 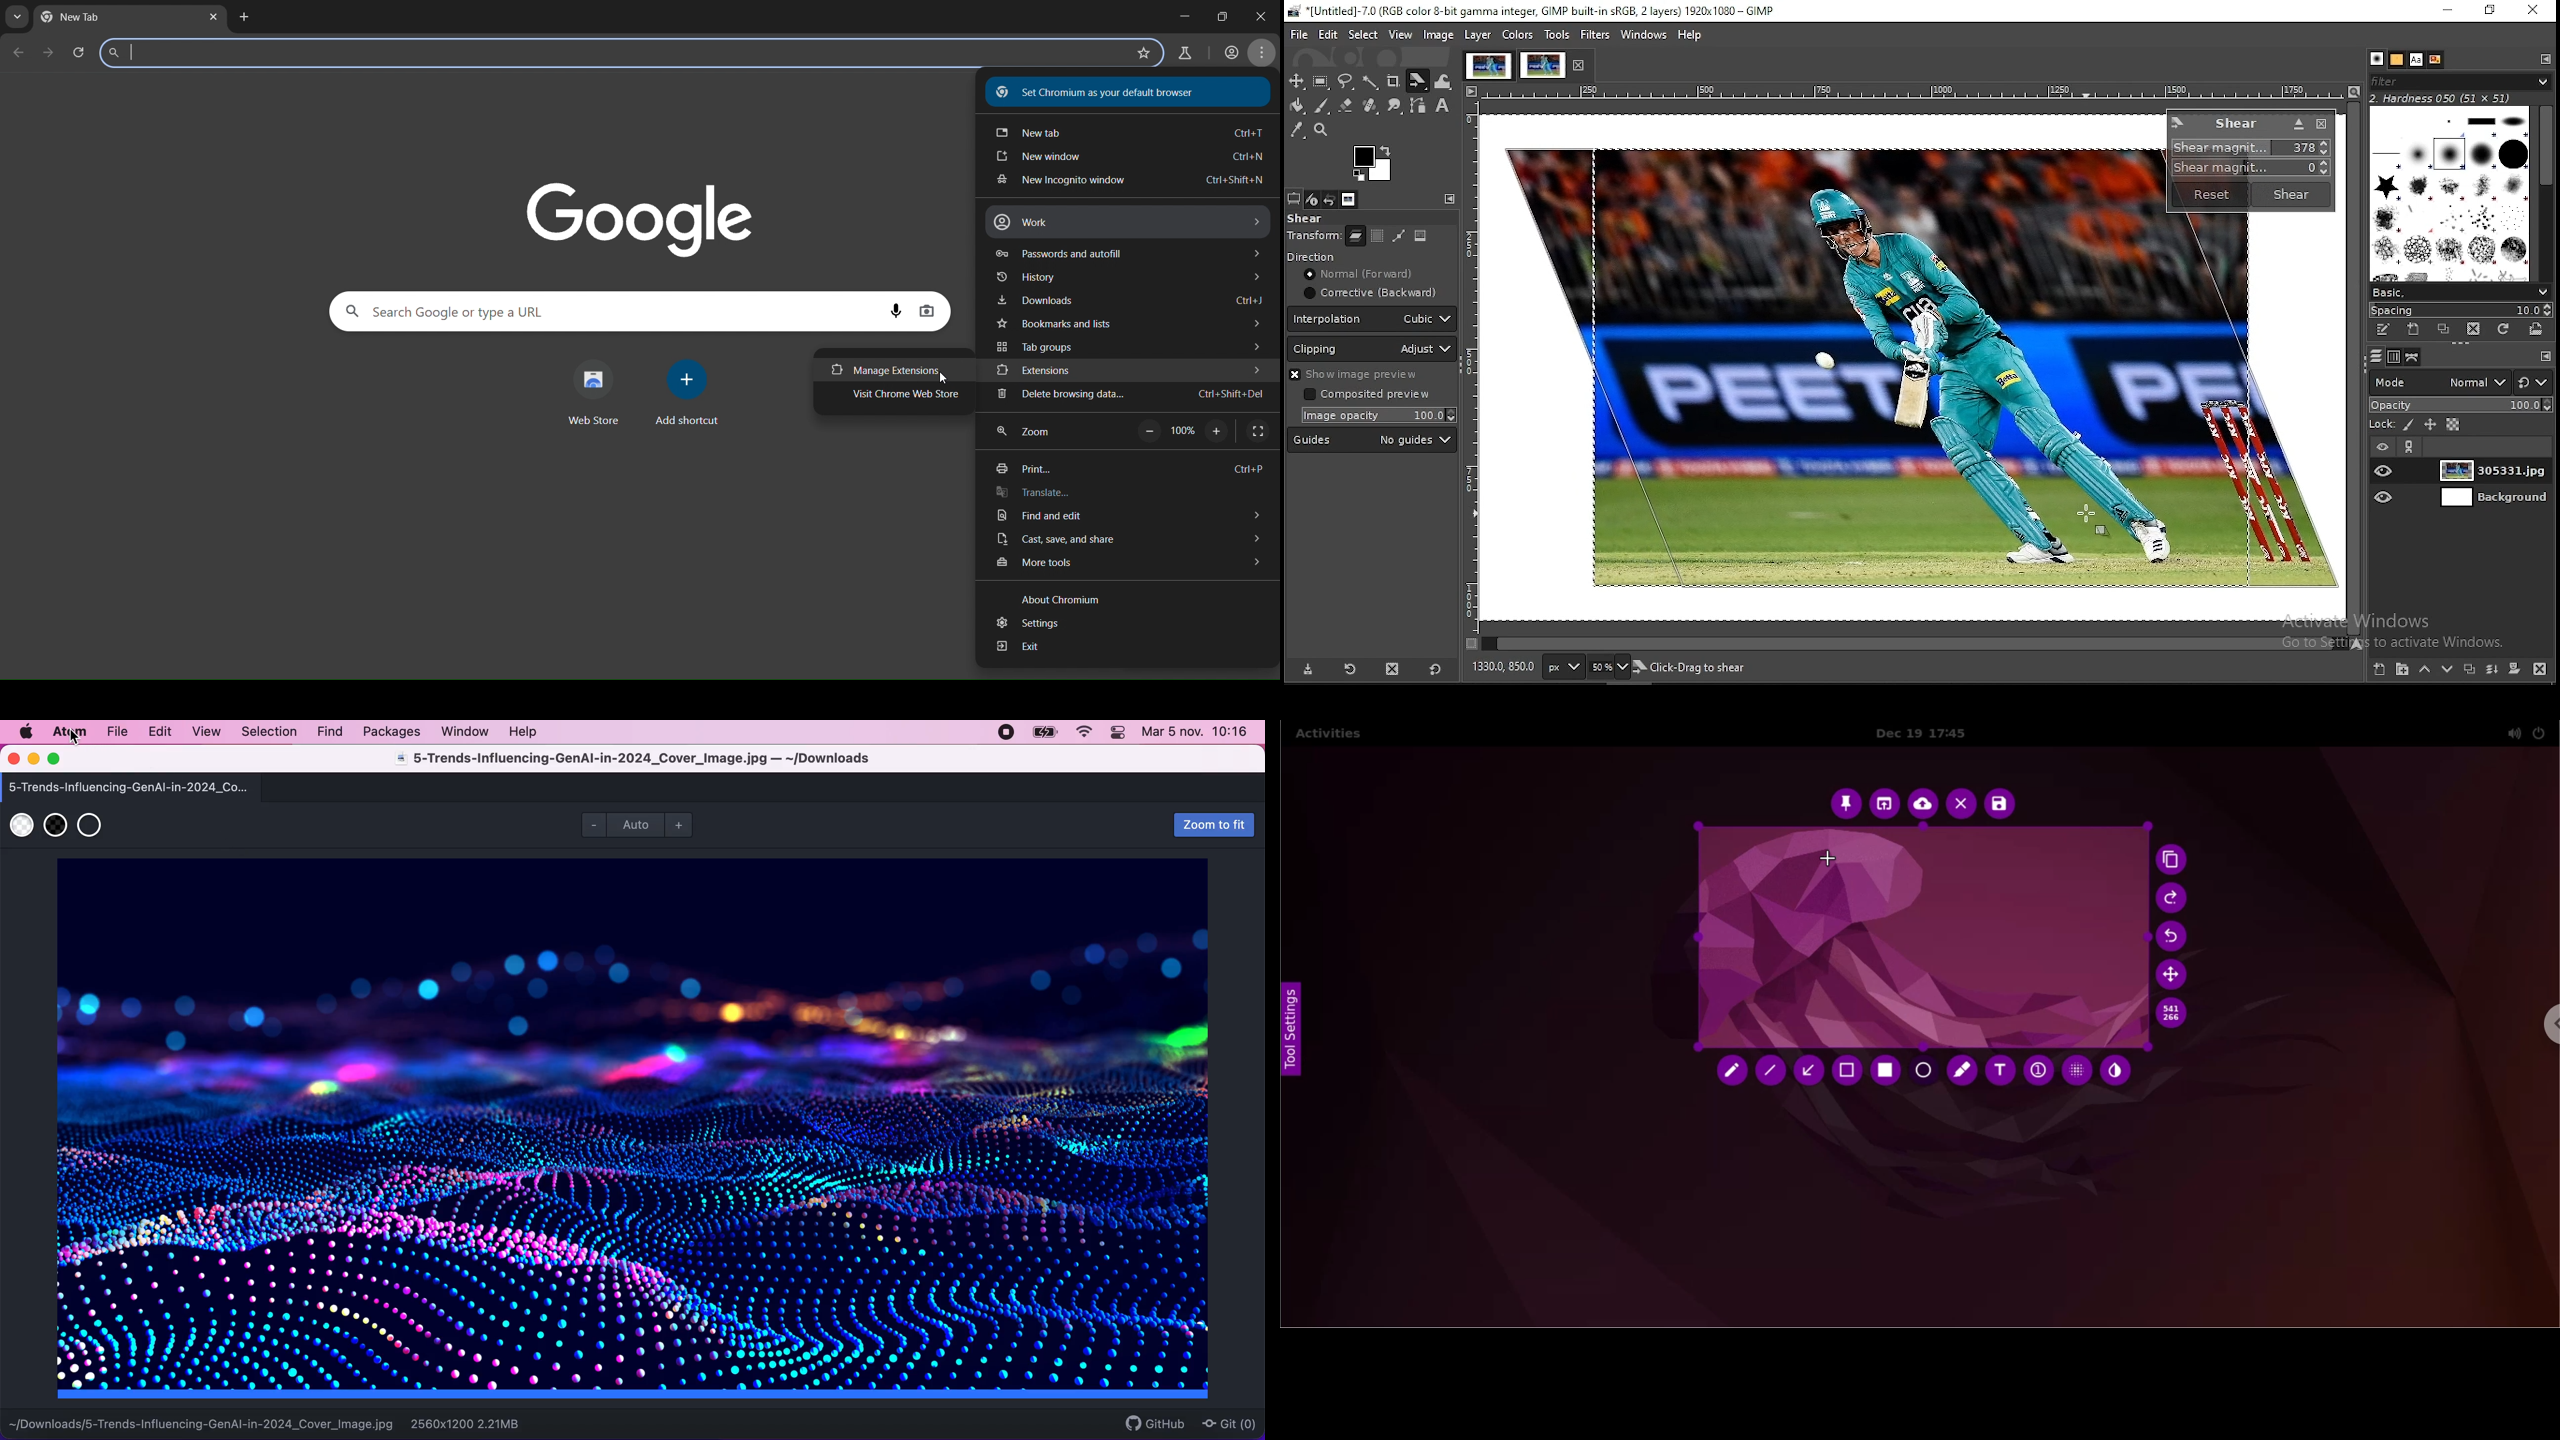 What do you see at coordinates (1198, 734) in the screenshot?
I see `time and date` at bounding box center [1198, 734].